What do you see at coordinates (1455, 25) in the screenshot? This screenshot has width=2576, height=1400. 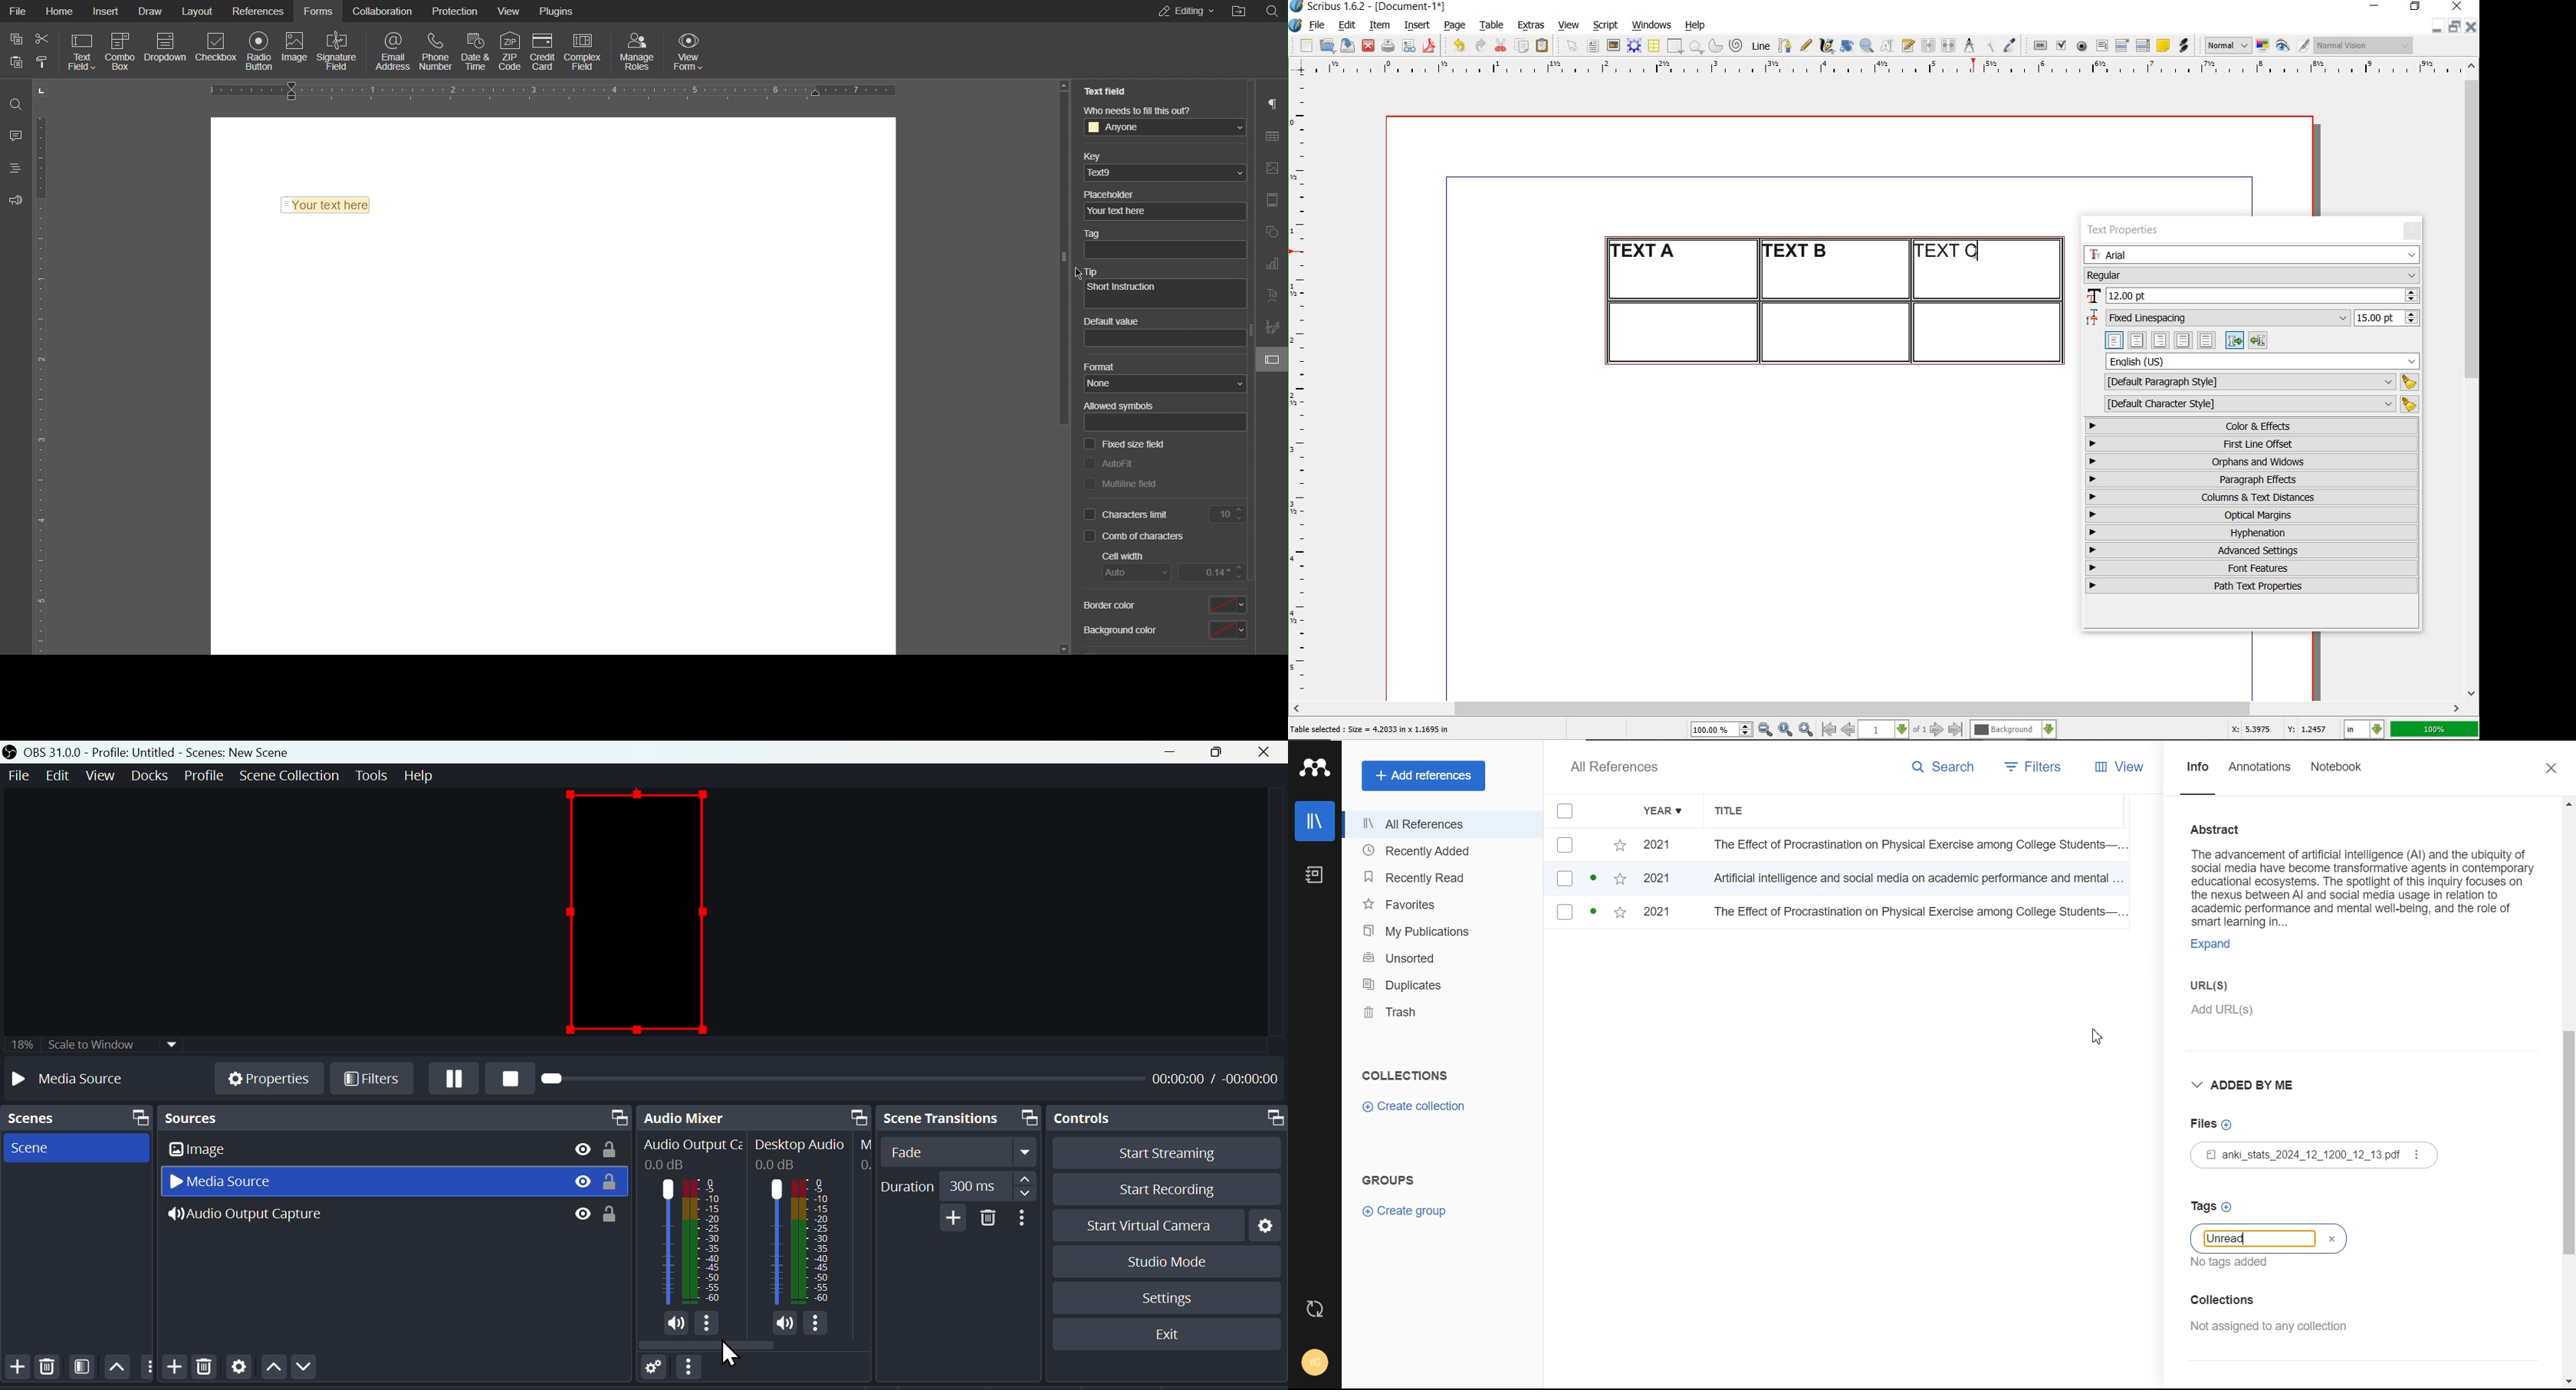 I see `page` at bounding box center [1455, 25].